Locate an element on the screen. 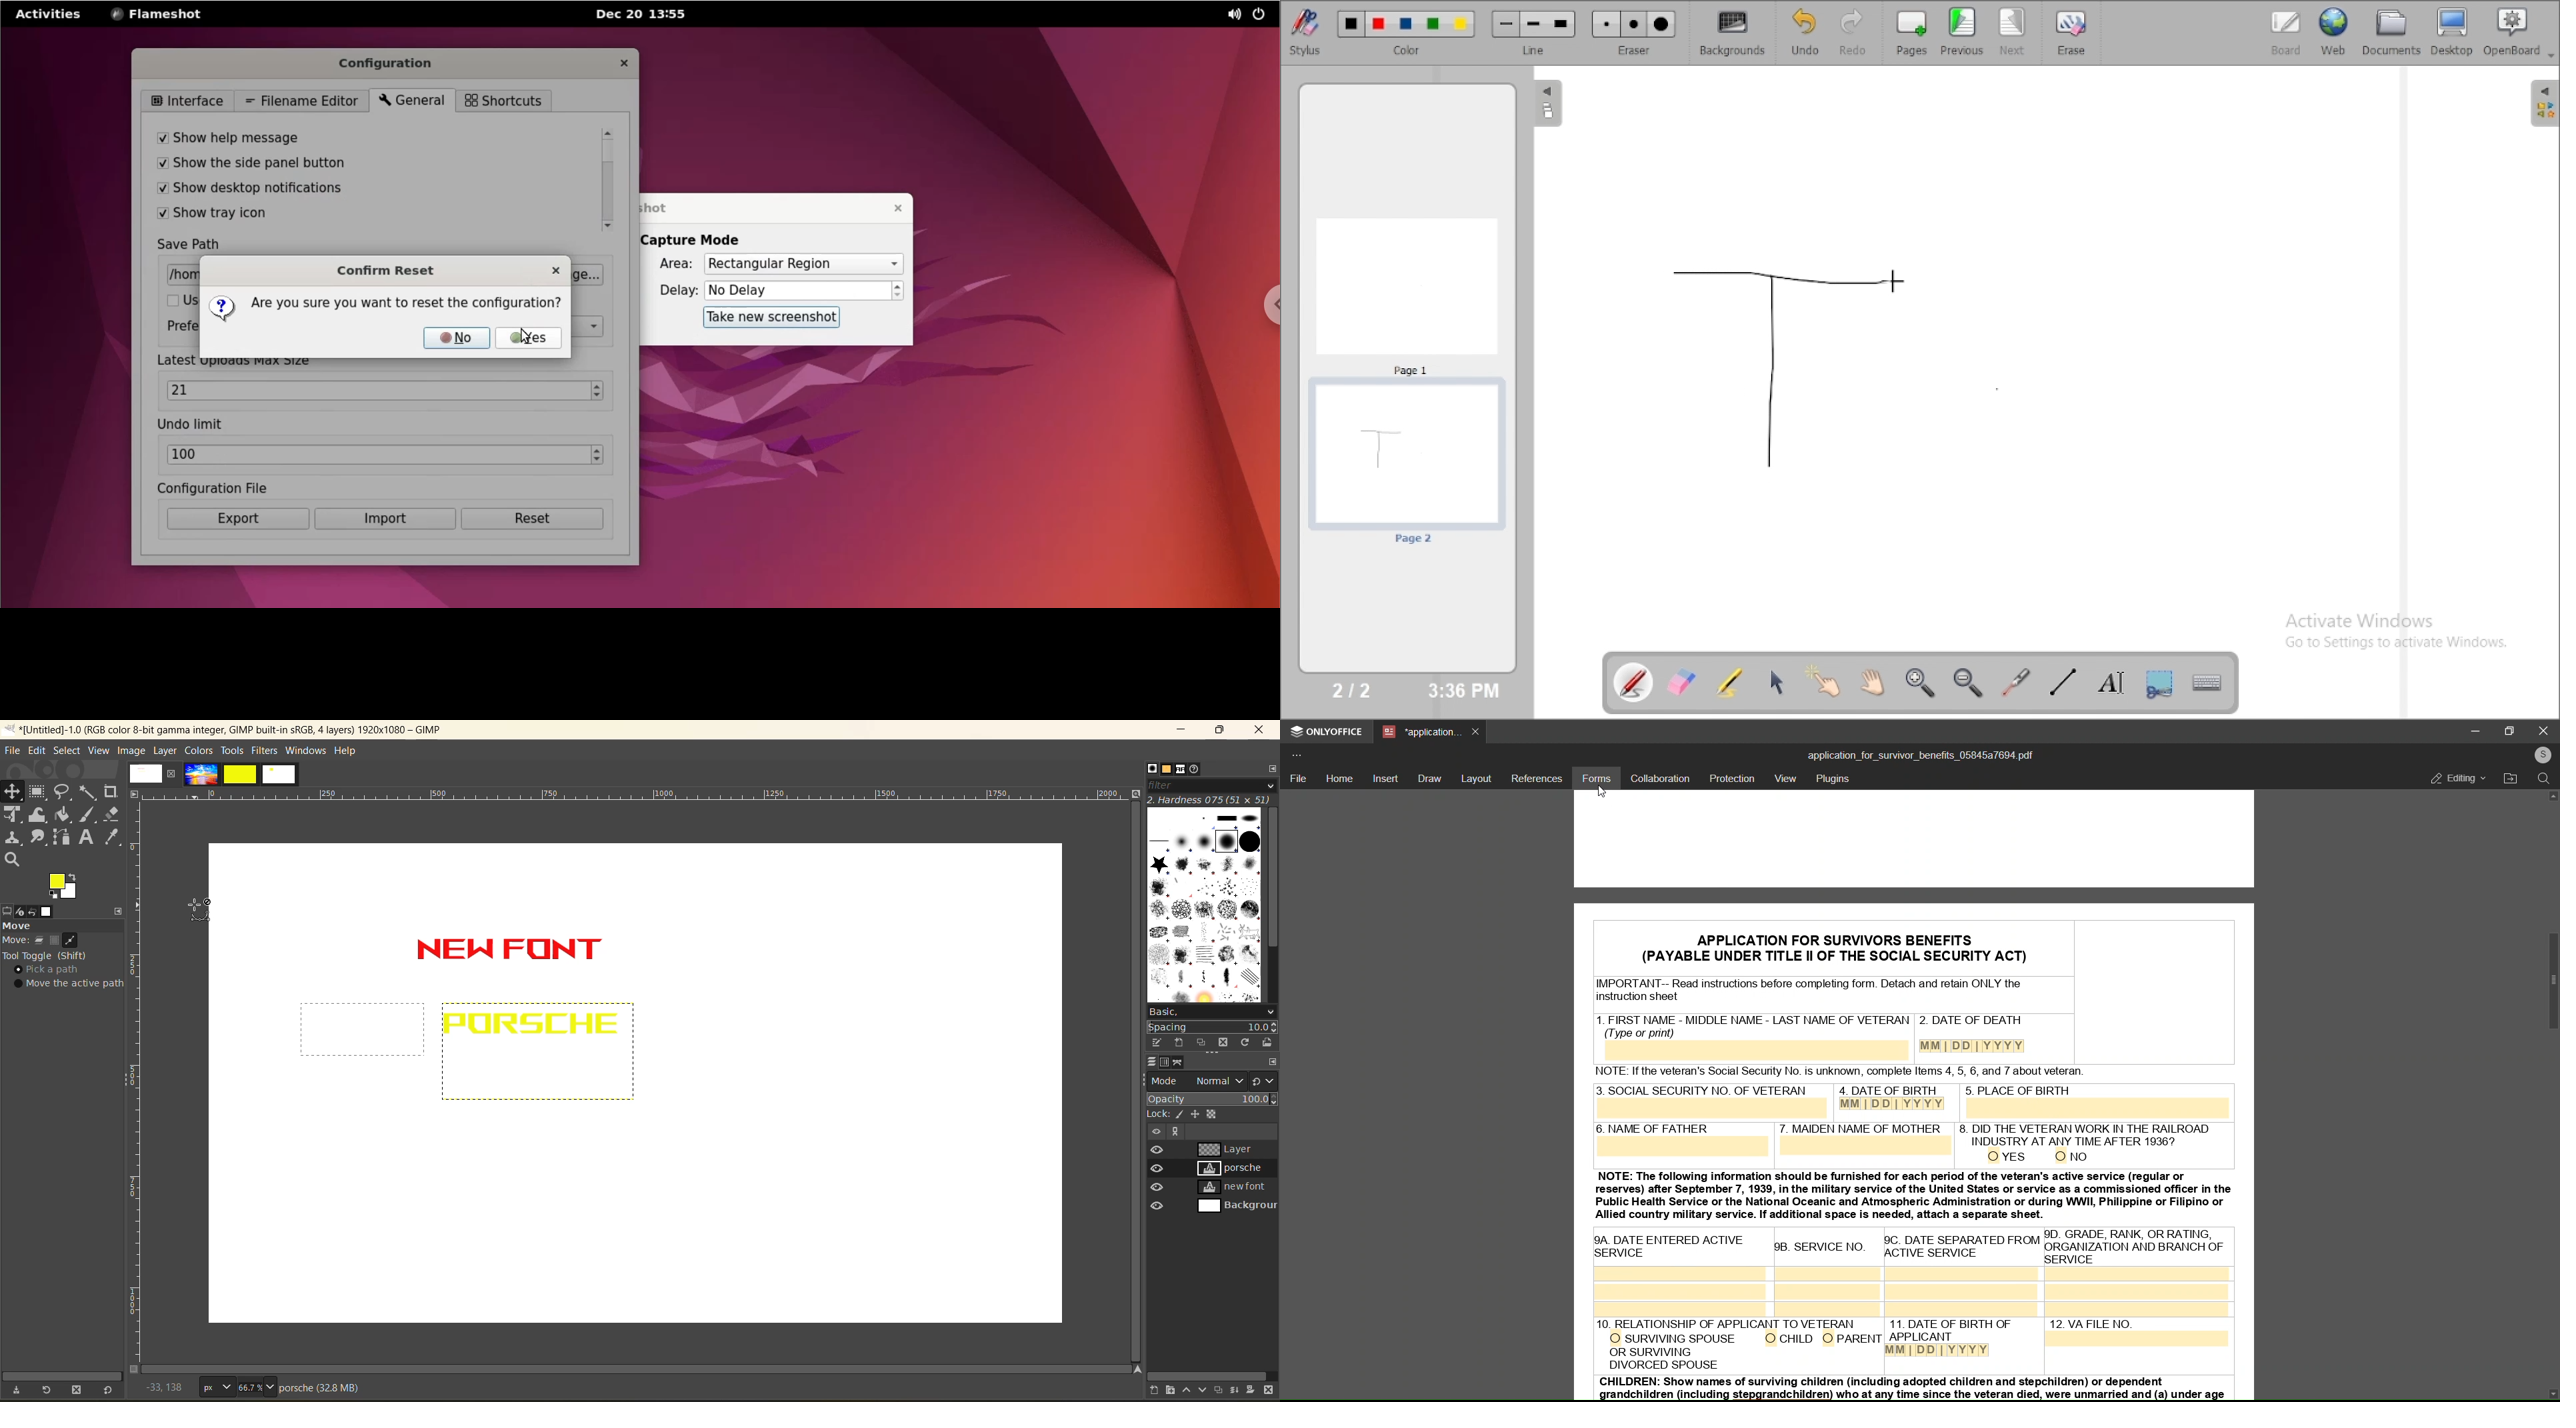 This screenshot has height=1428, width=2576. Large eraser is located at coordinates (1662, 25).